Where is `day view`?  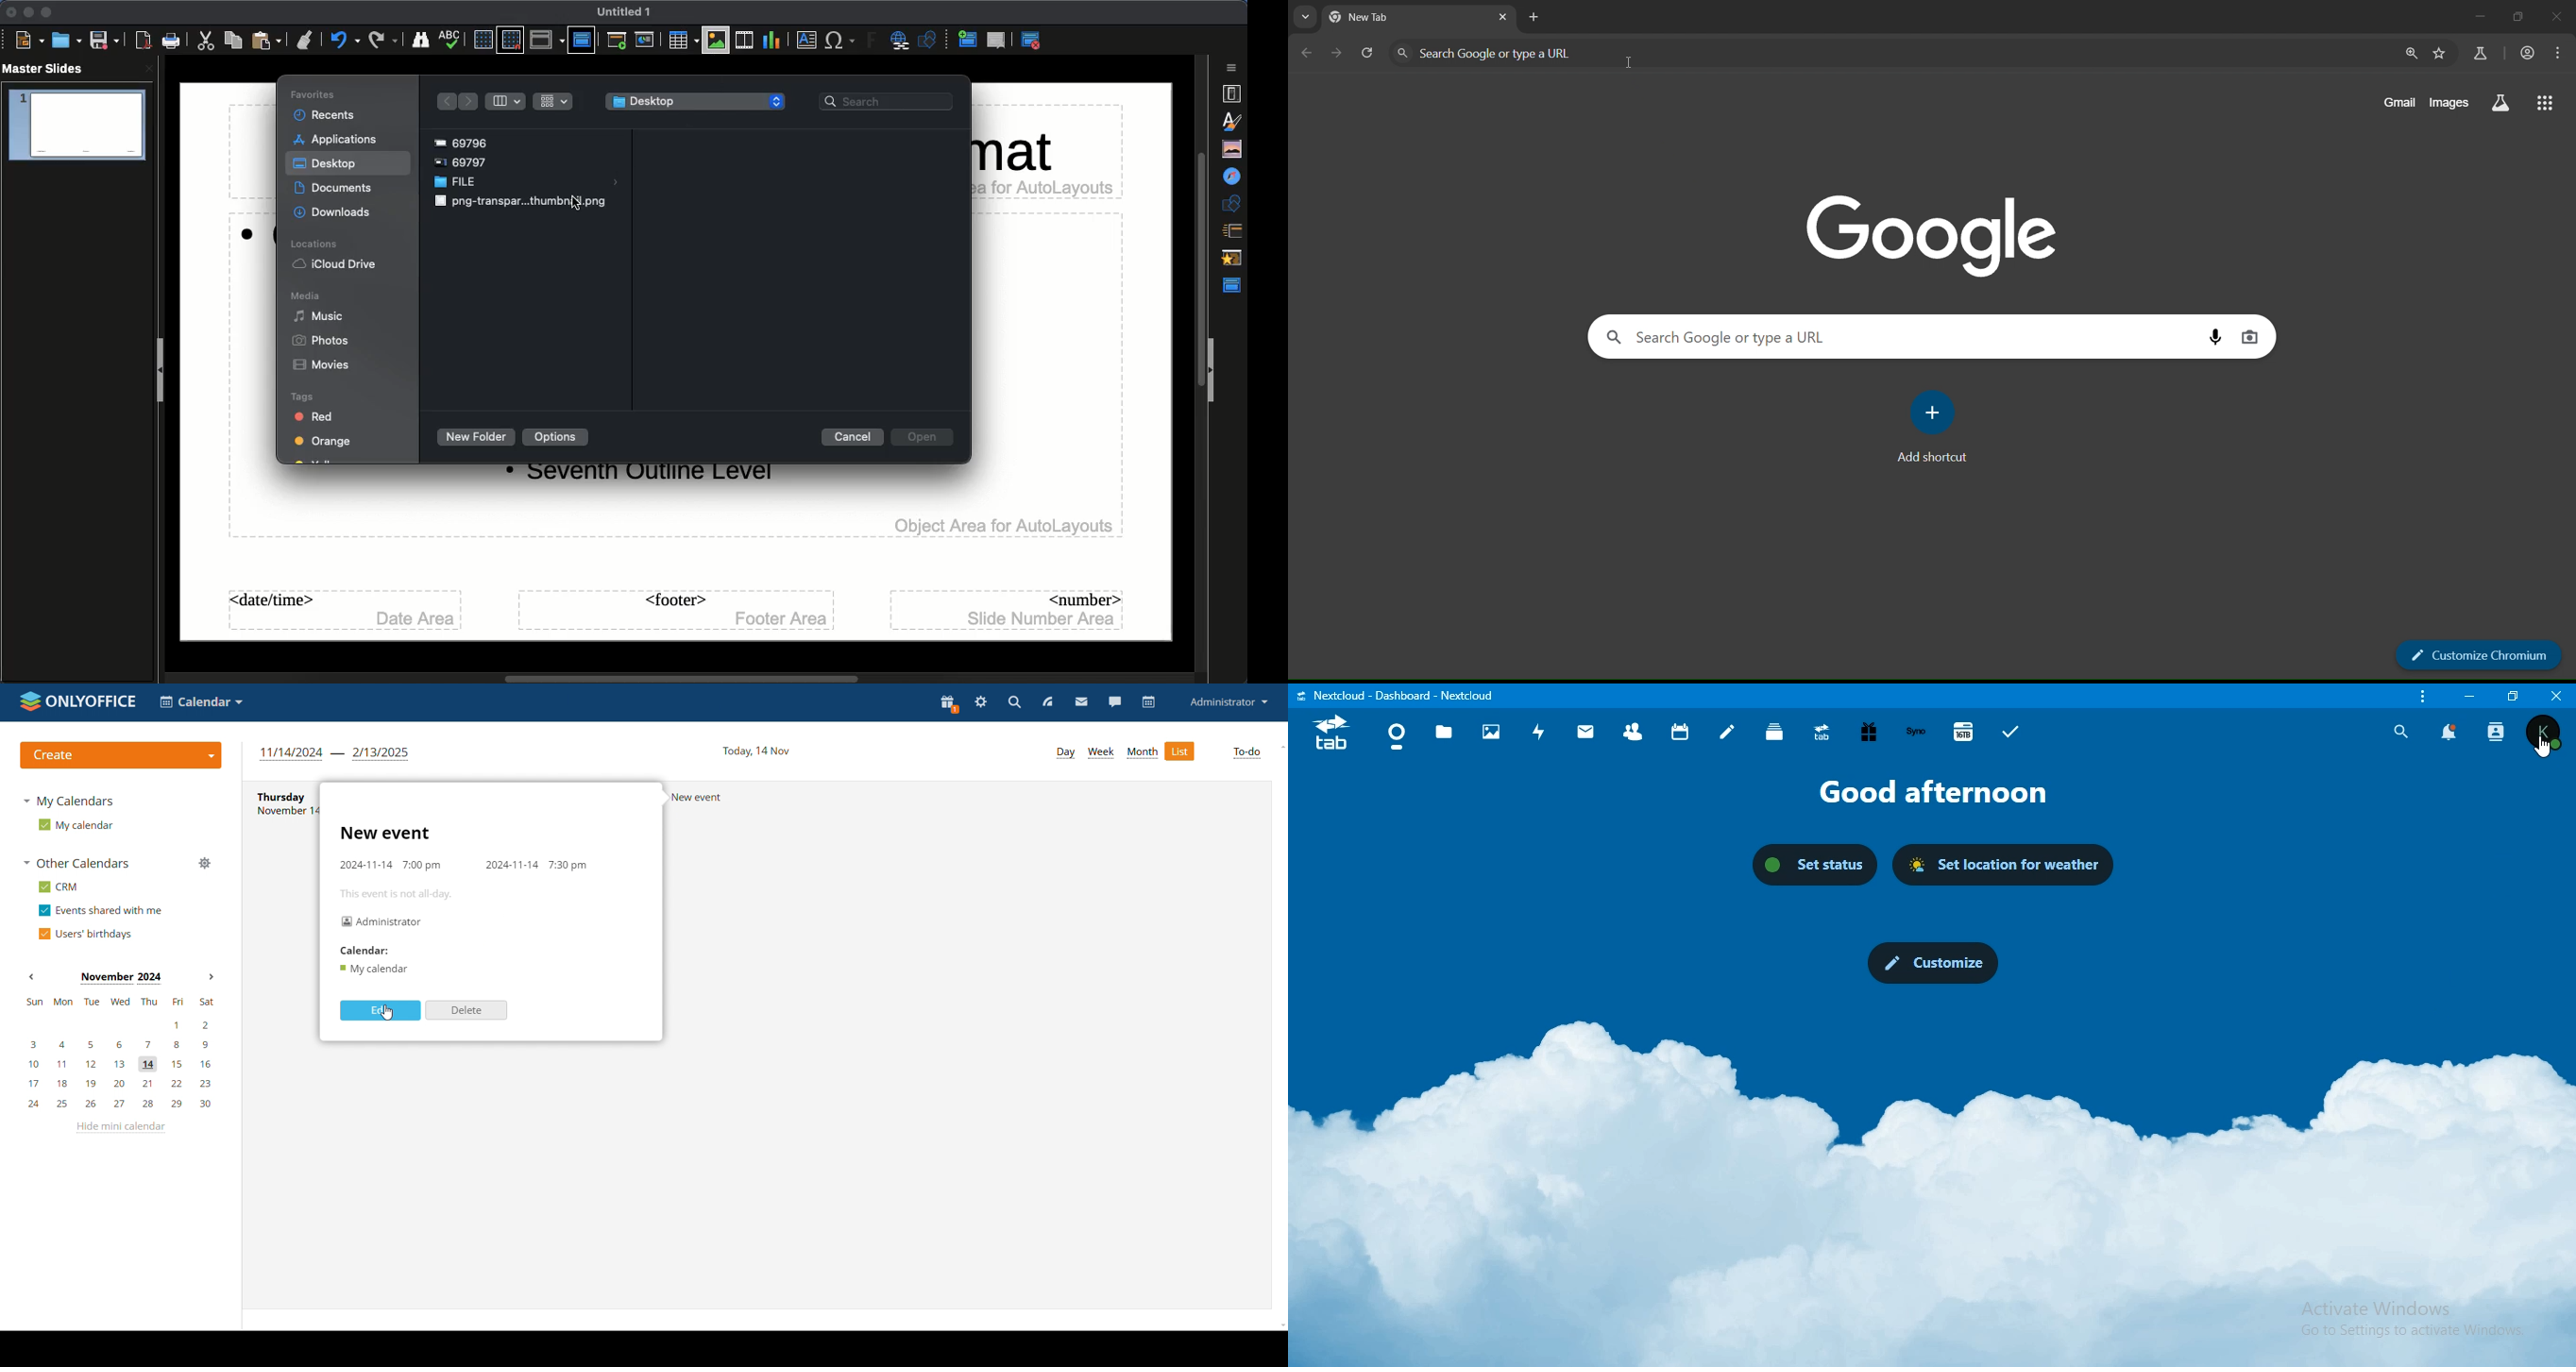
day view is located at coordinates (1064, 752).